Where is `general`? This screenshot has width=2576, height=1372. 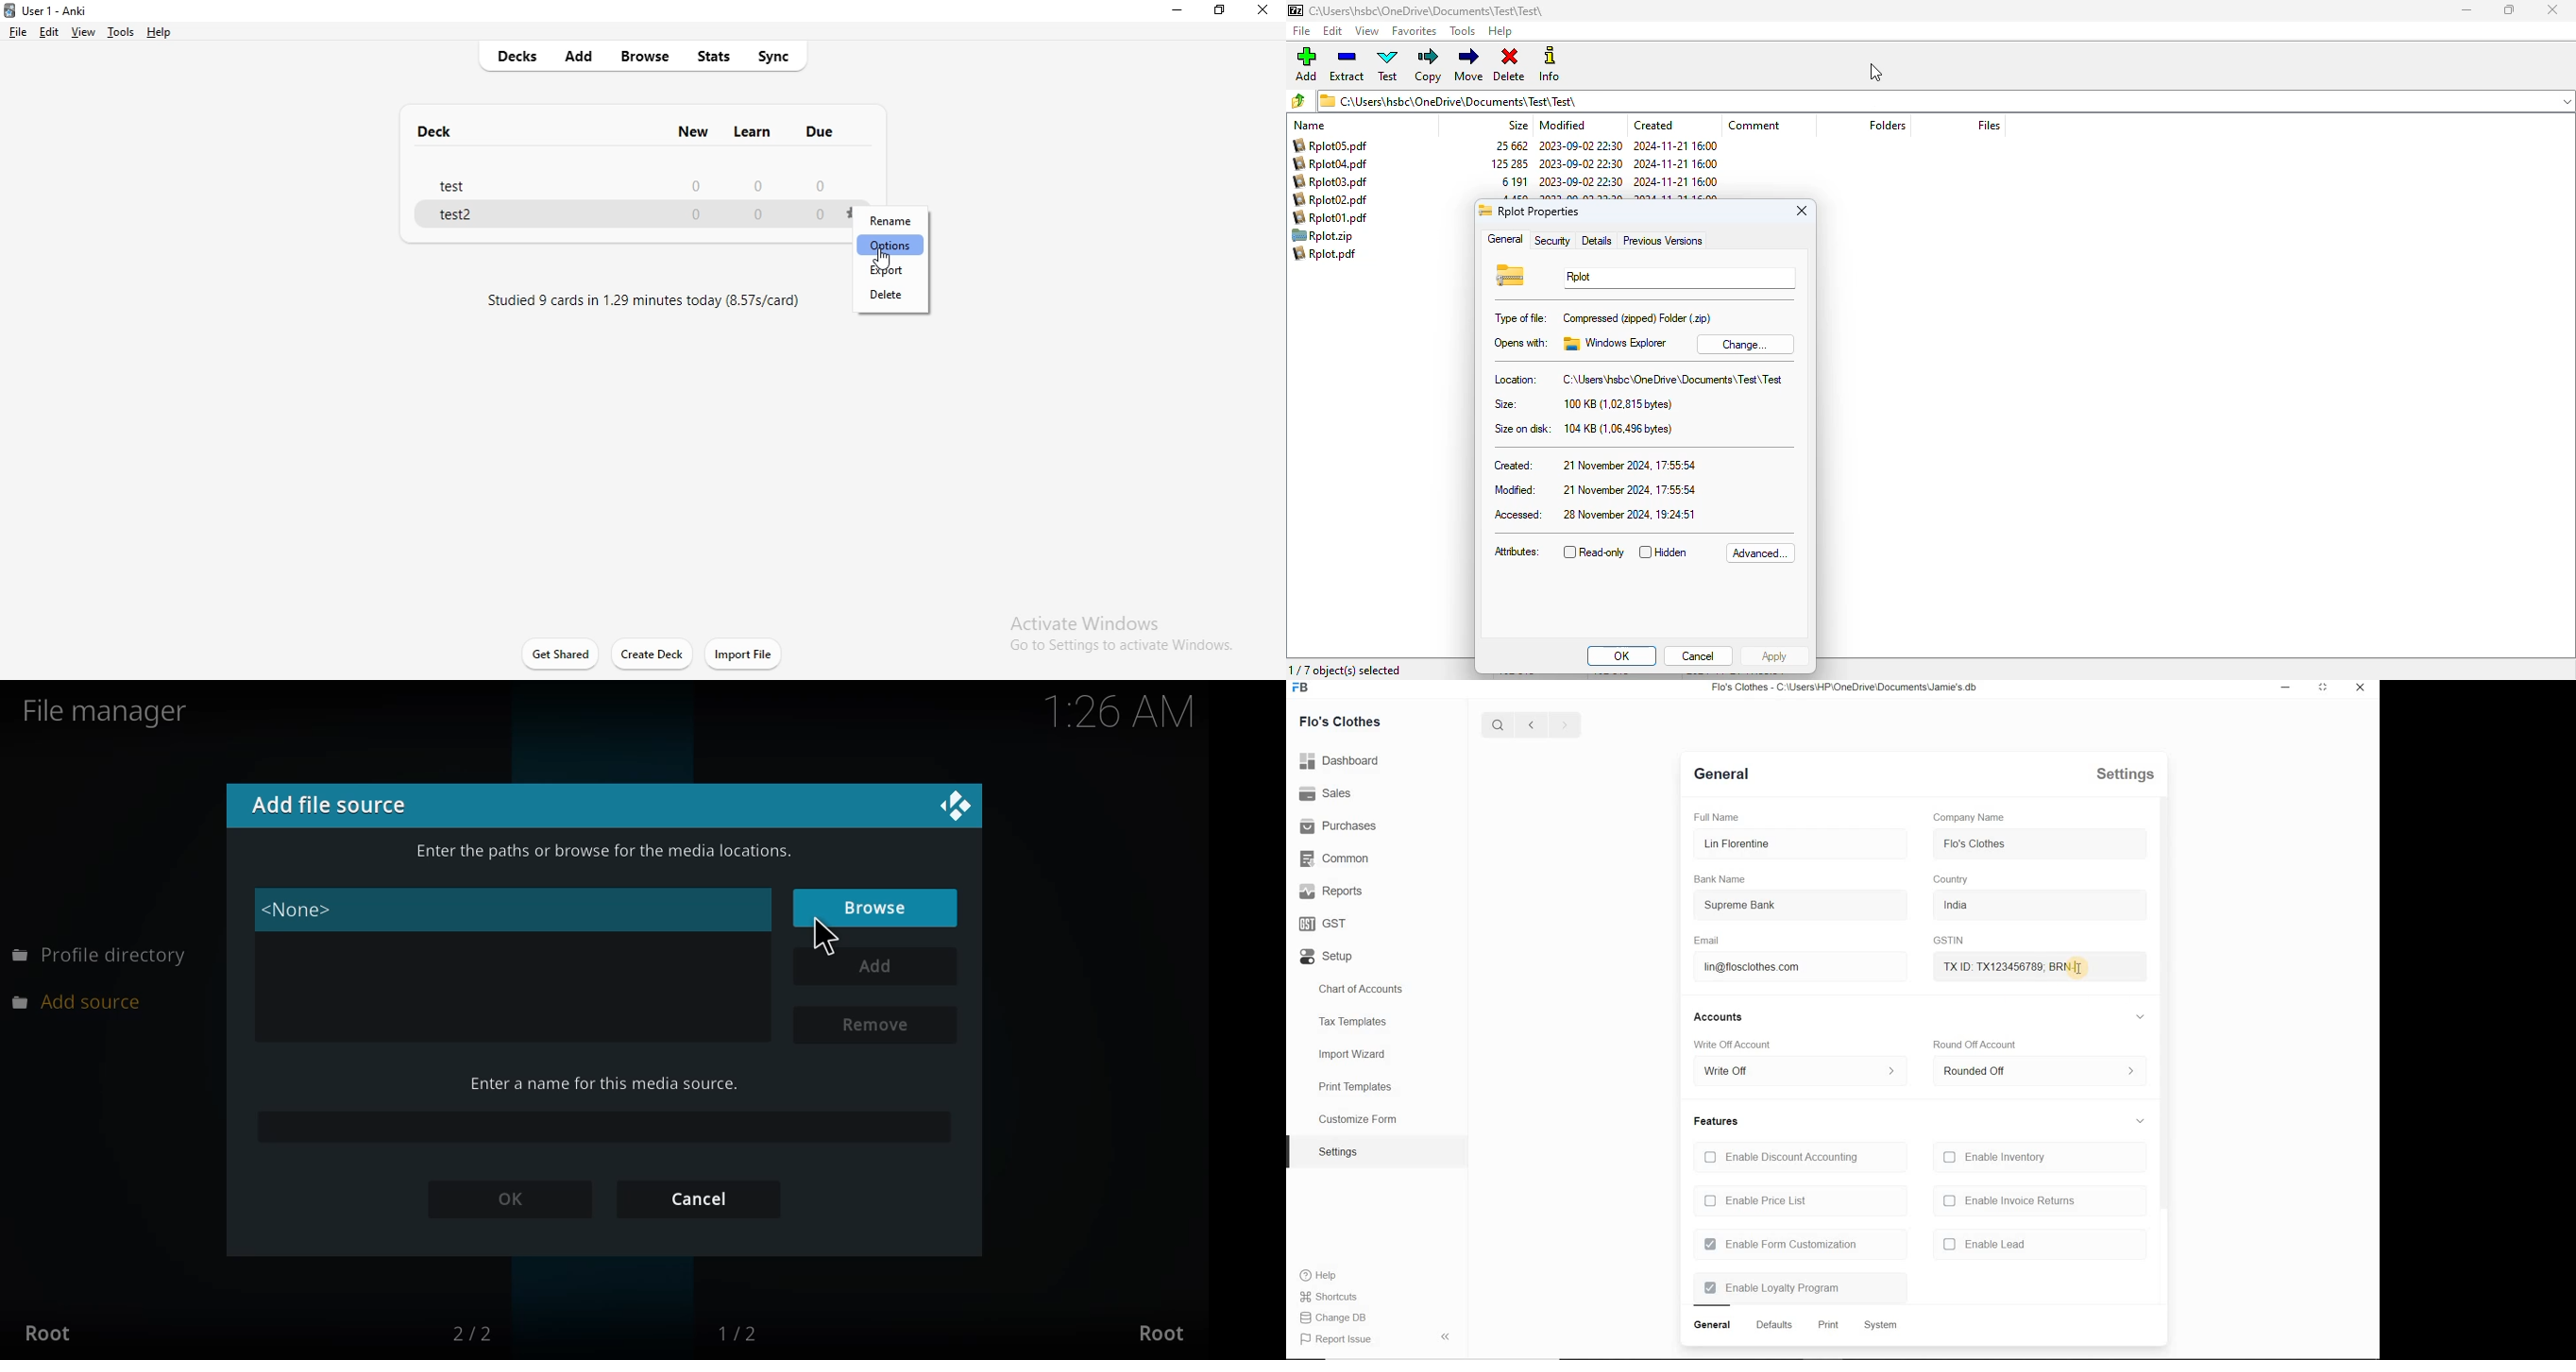
general is located at coordinates (1723, 776).